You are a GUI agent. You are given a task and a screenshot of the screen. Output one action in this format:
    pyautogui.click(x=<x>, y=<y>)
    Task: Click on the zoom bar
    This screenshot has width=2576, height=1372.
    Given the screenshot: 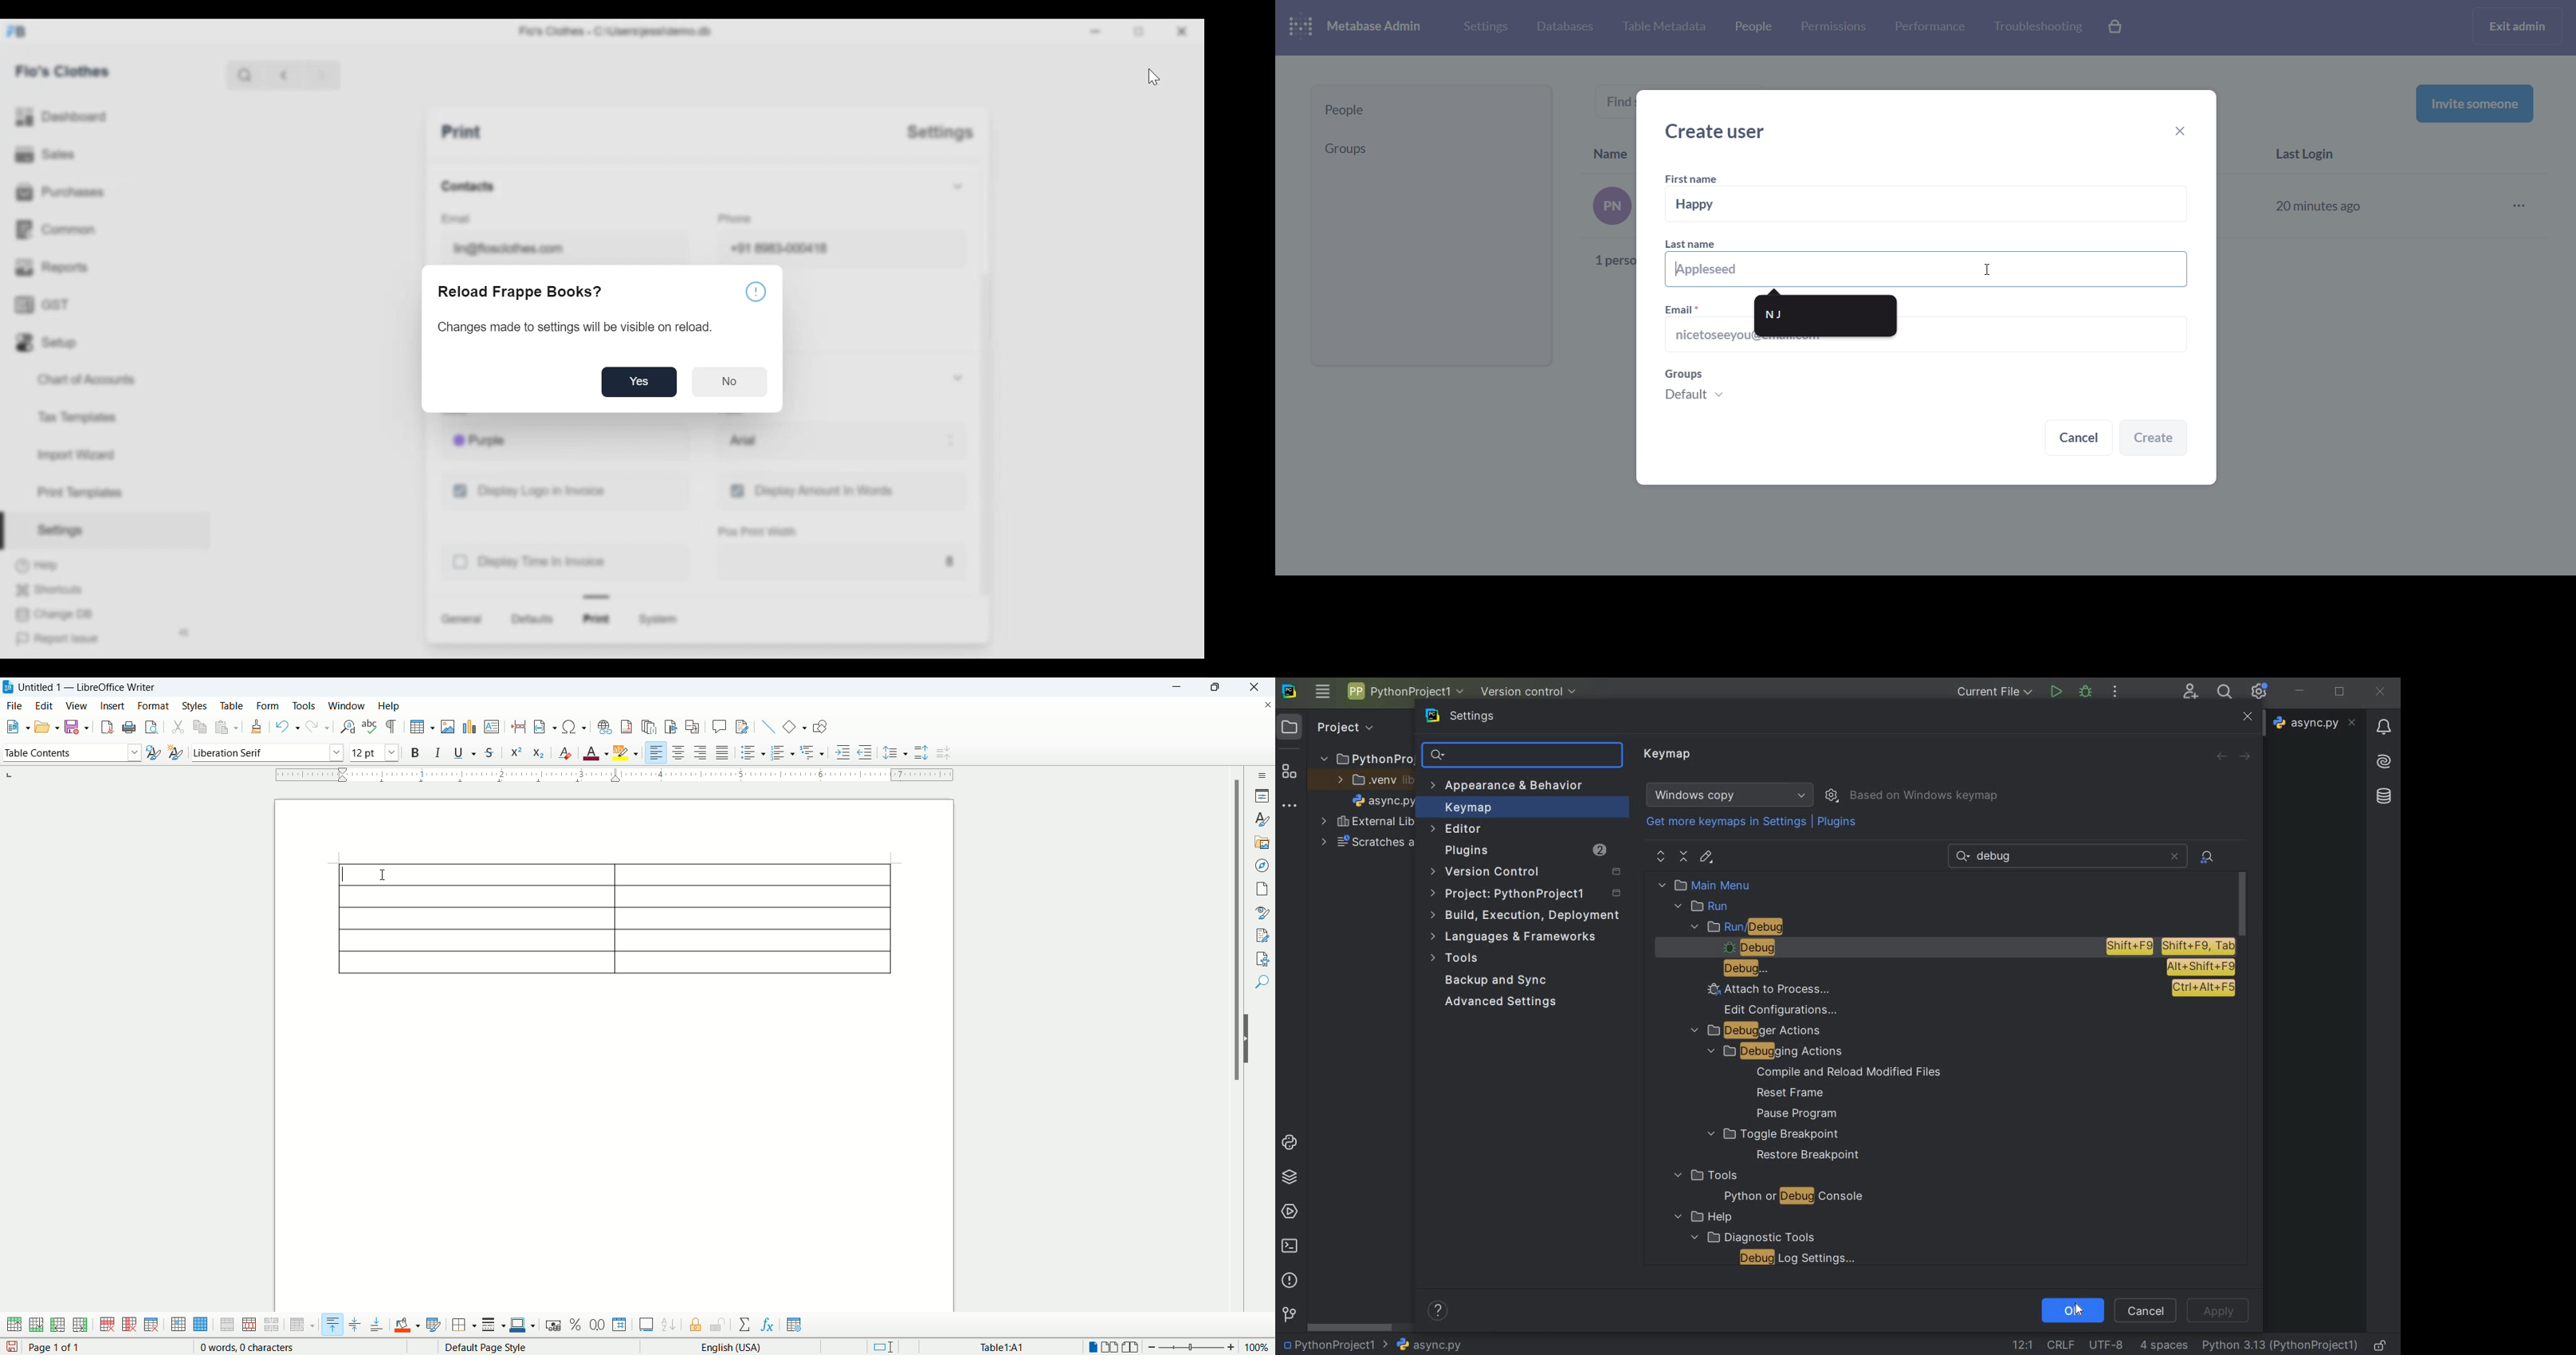 What is the action you would take?
    pyautogui.click(x=1193, y=1348)
    